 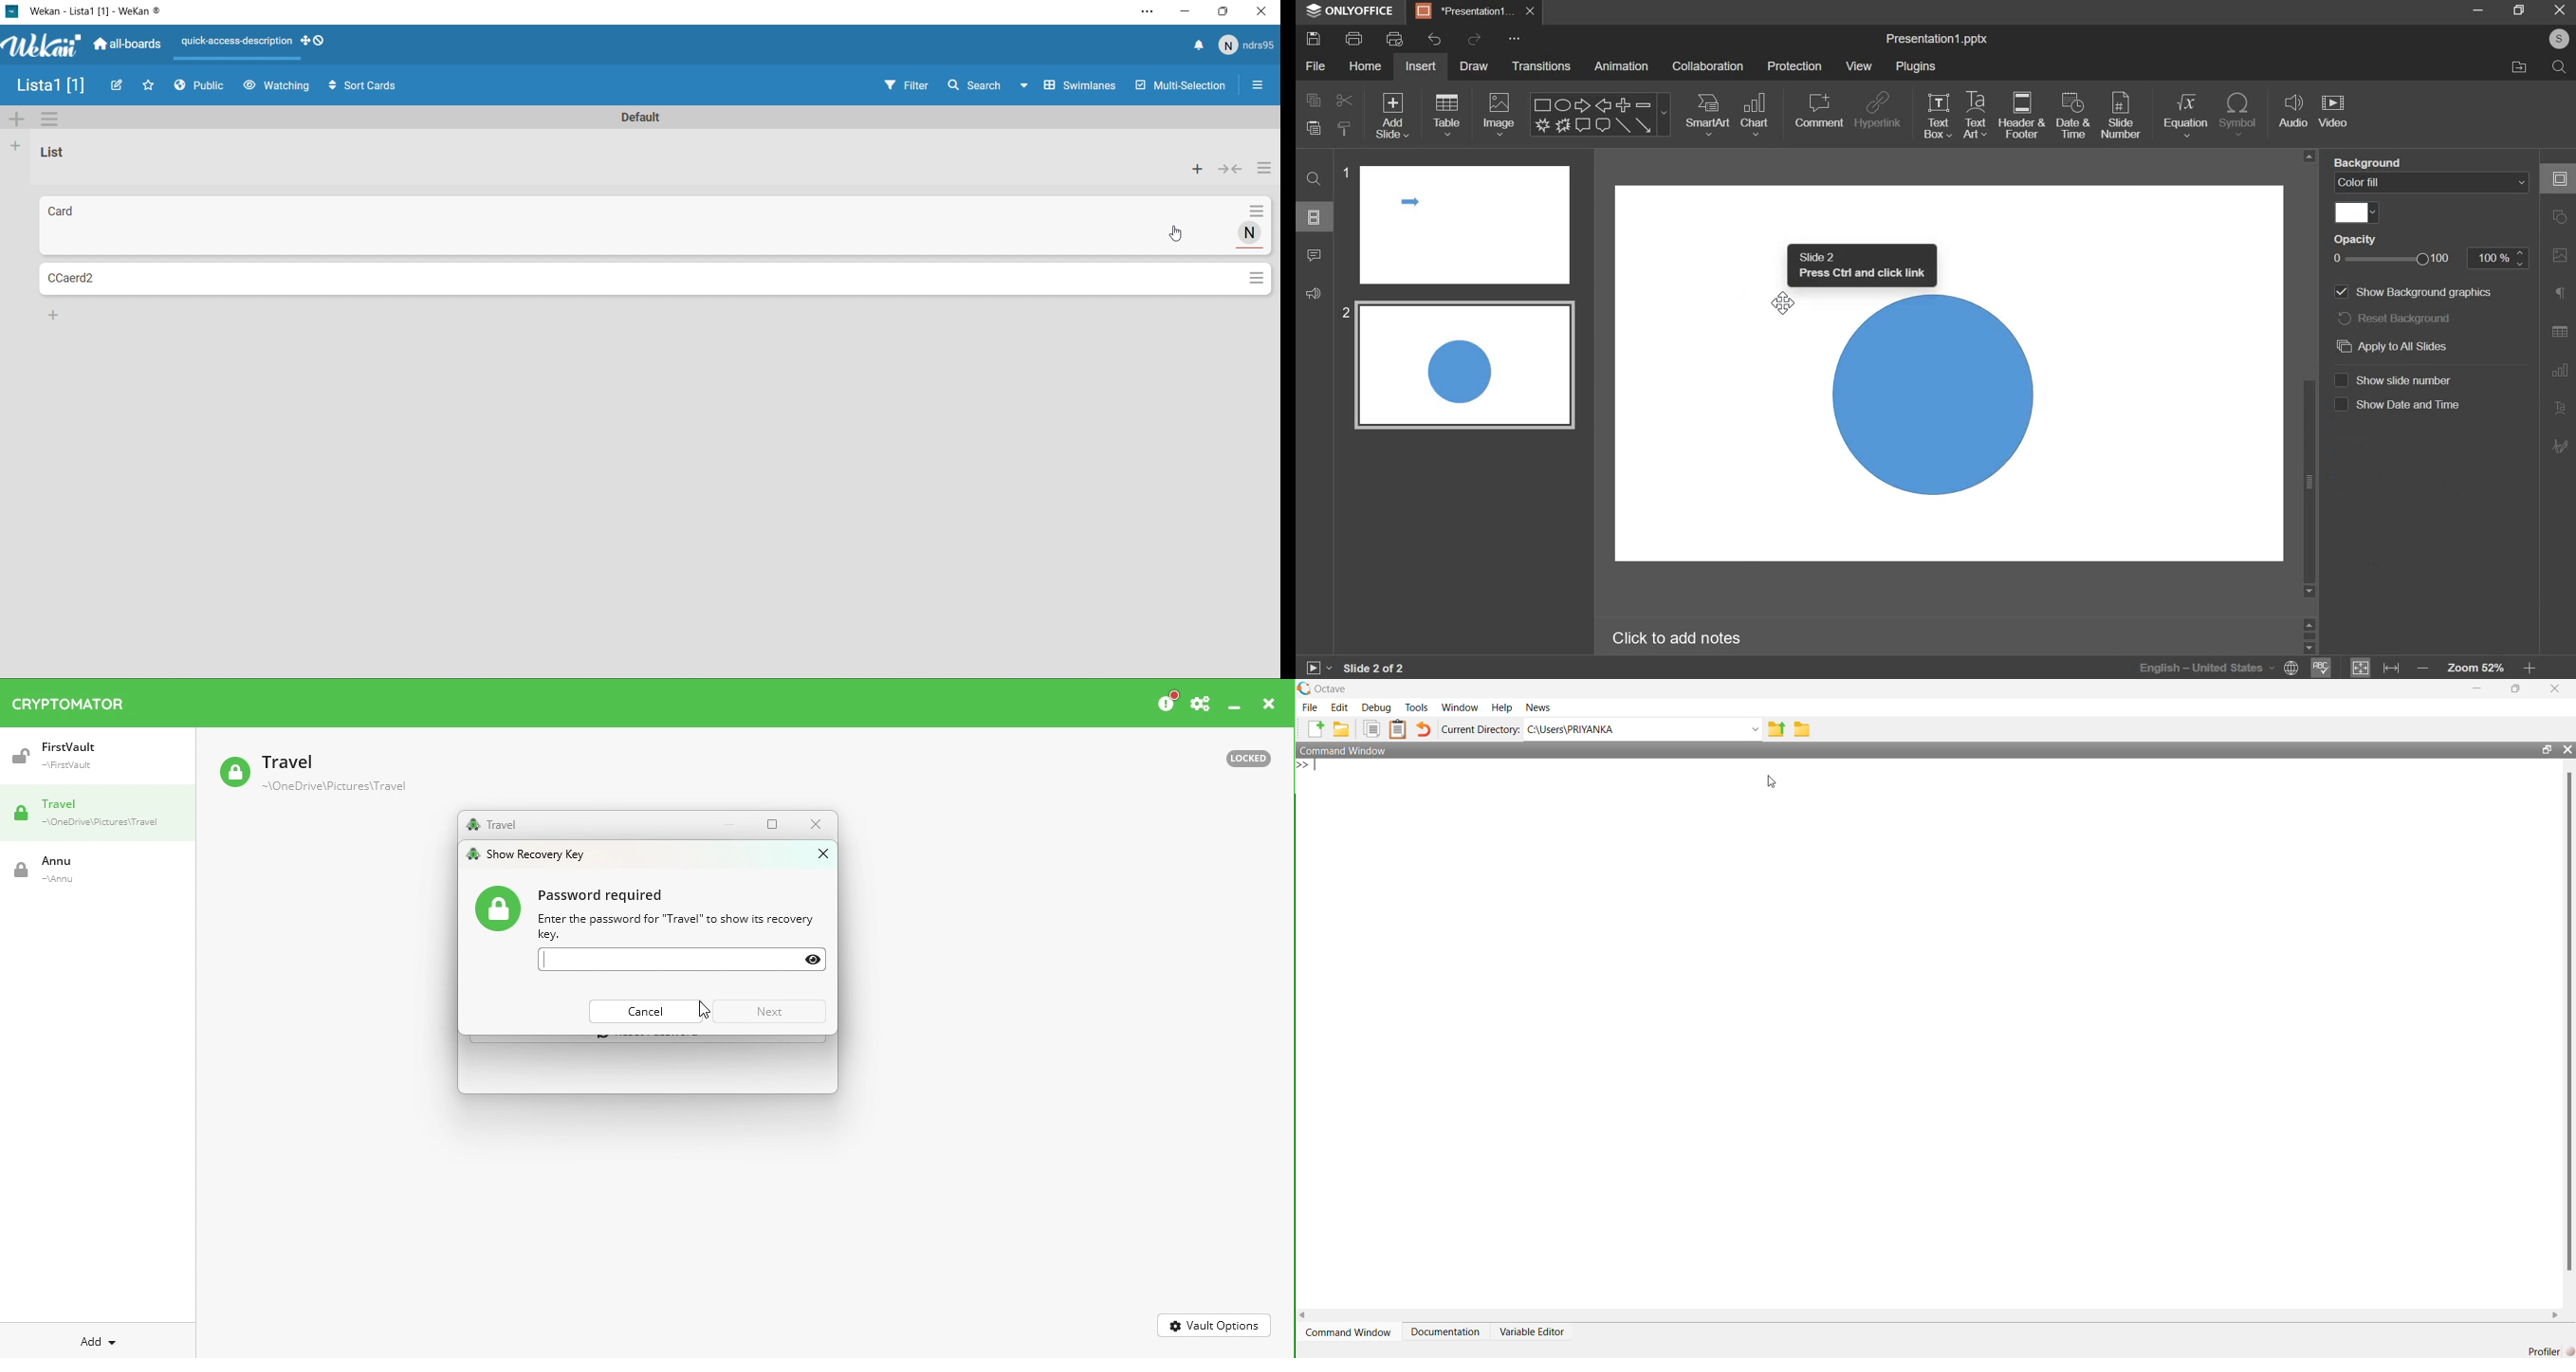 What do you see at coordinates (1313, 100) in the screenshot?
I see `copy` at bounding box center [1313, 100].